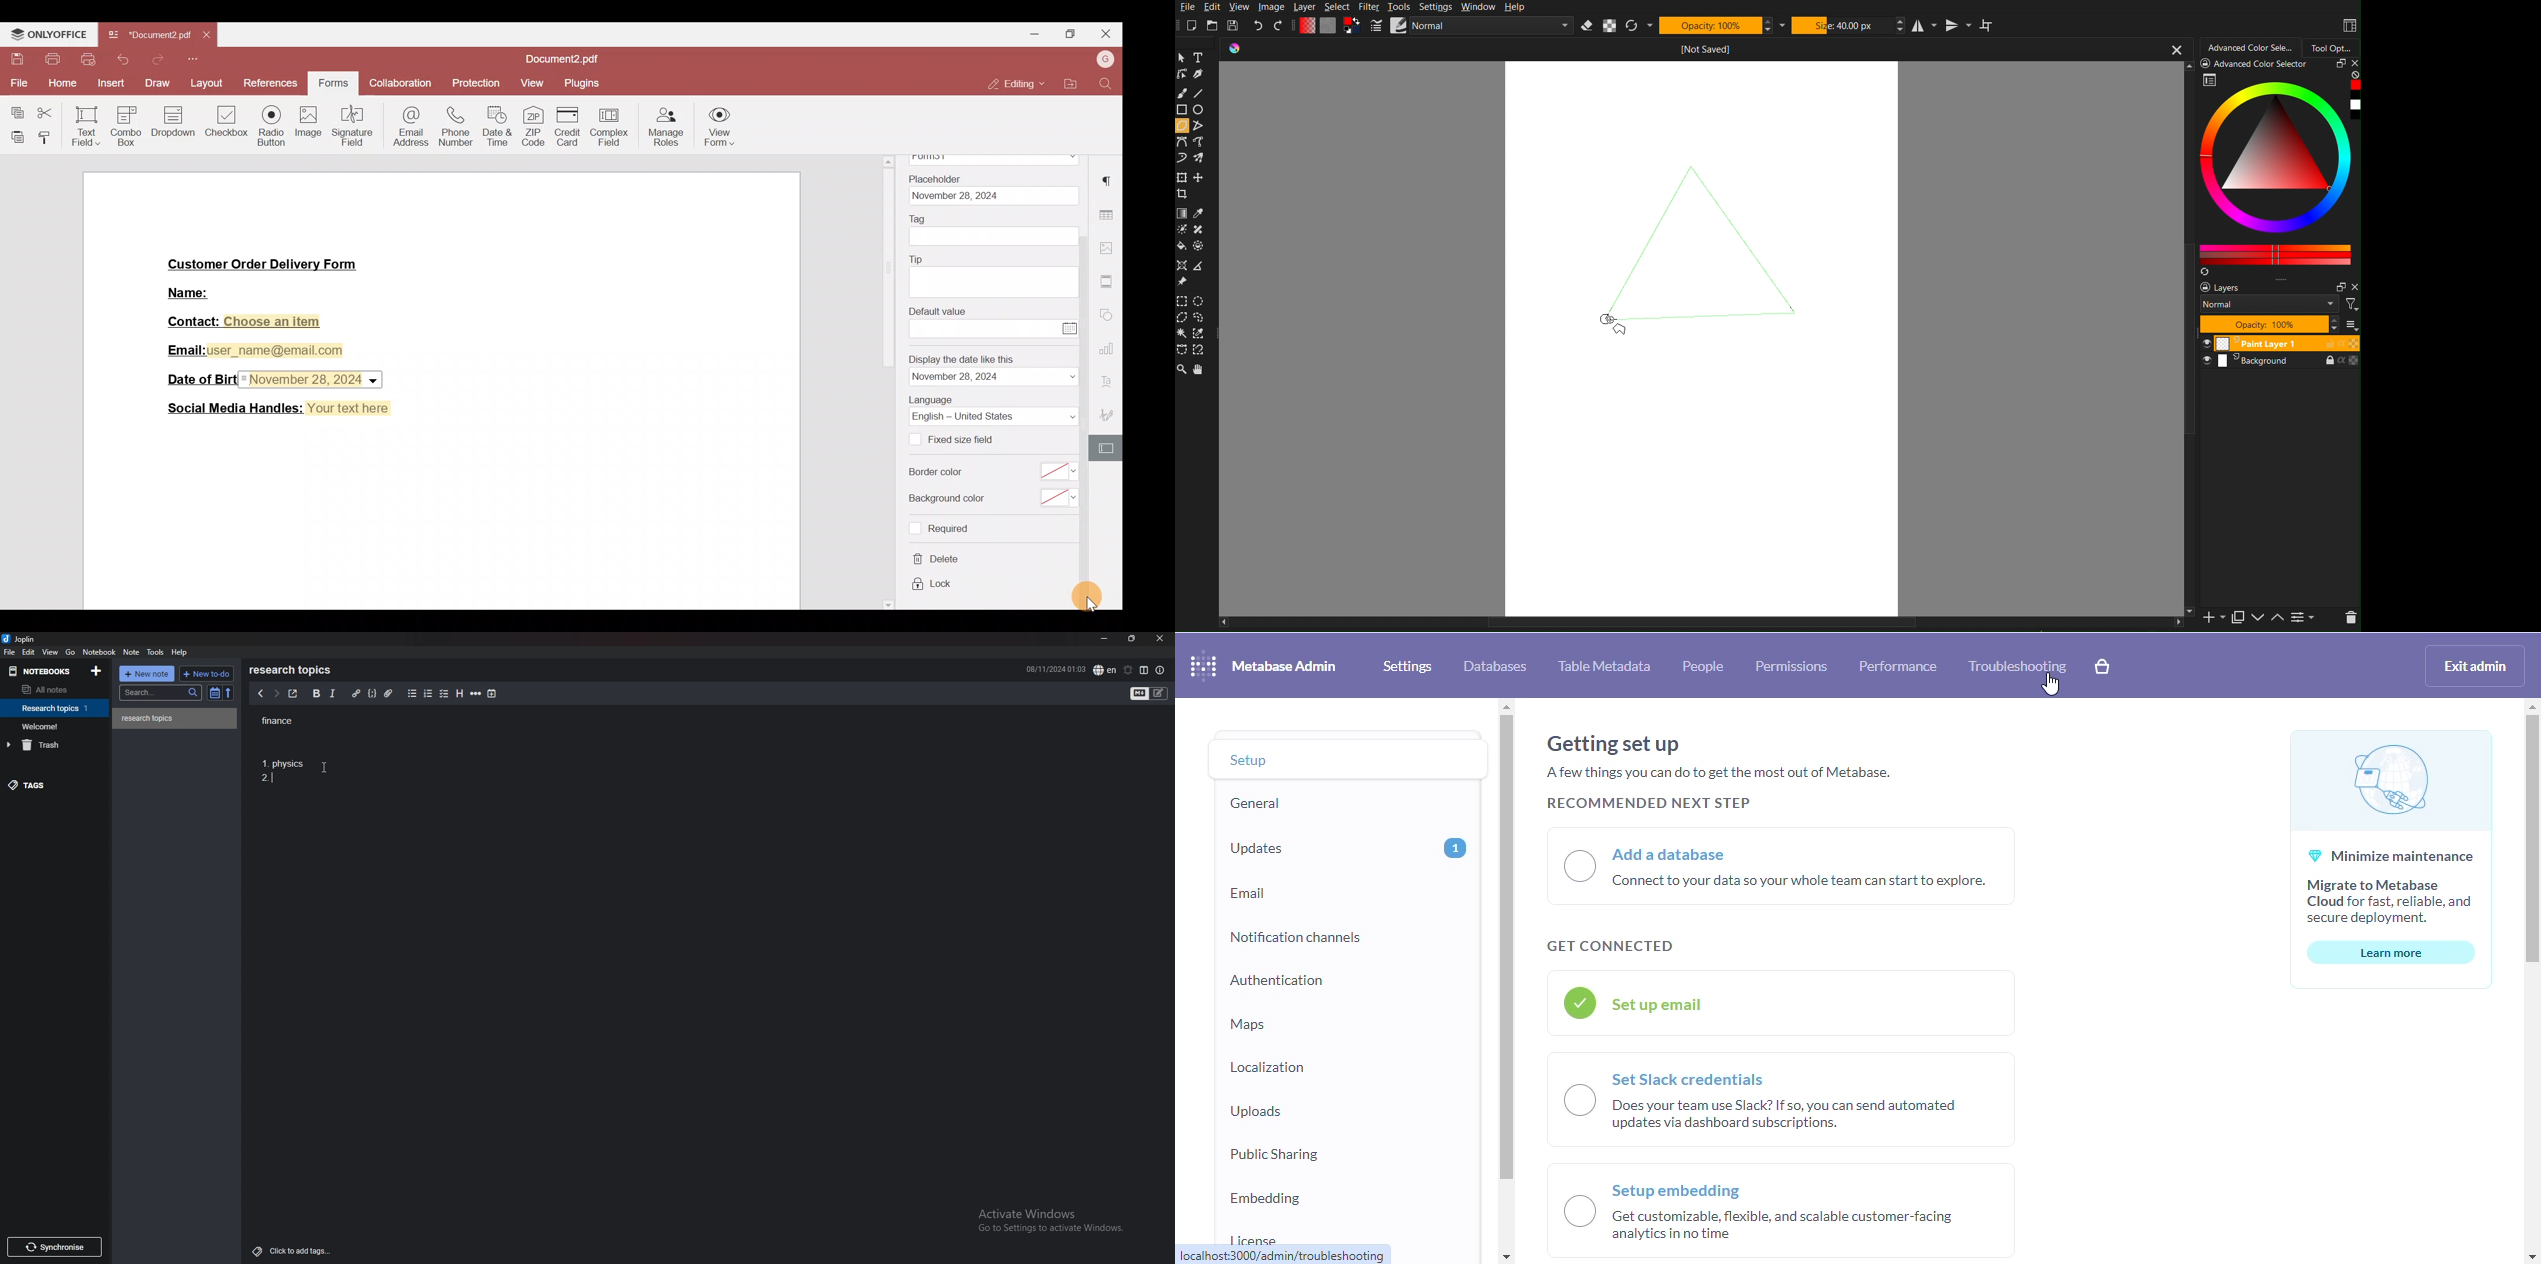  I want to click on table metadata, so click(1604, 665).